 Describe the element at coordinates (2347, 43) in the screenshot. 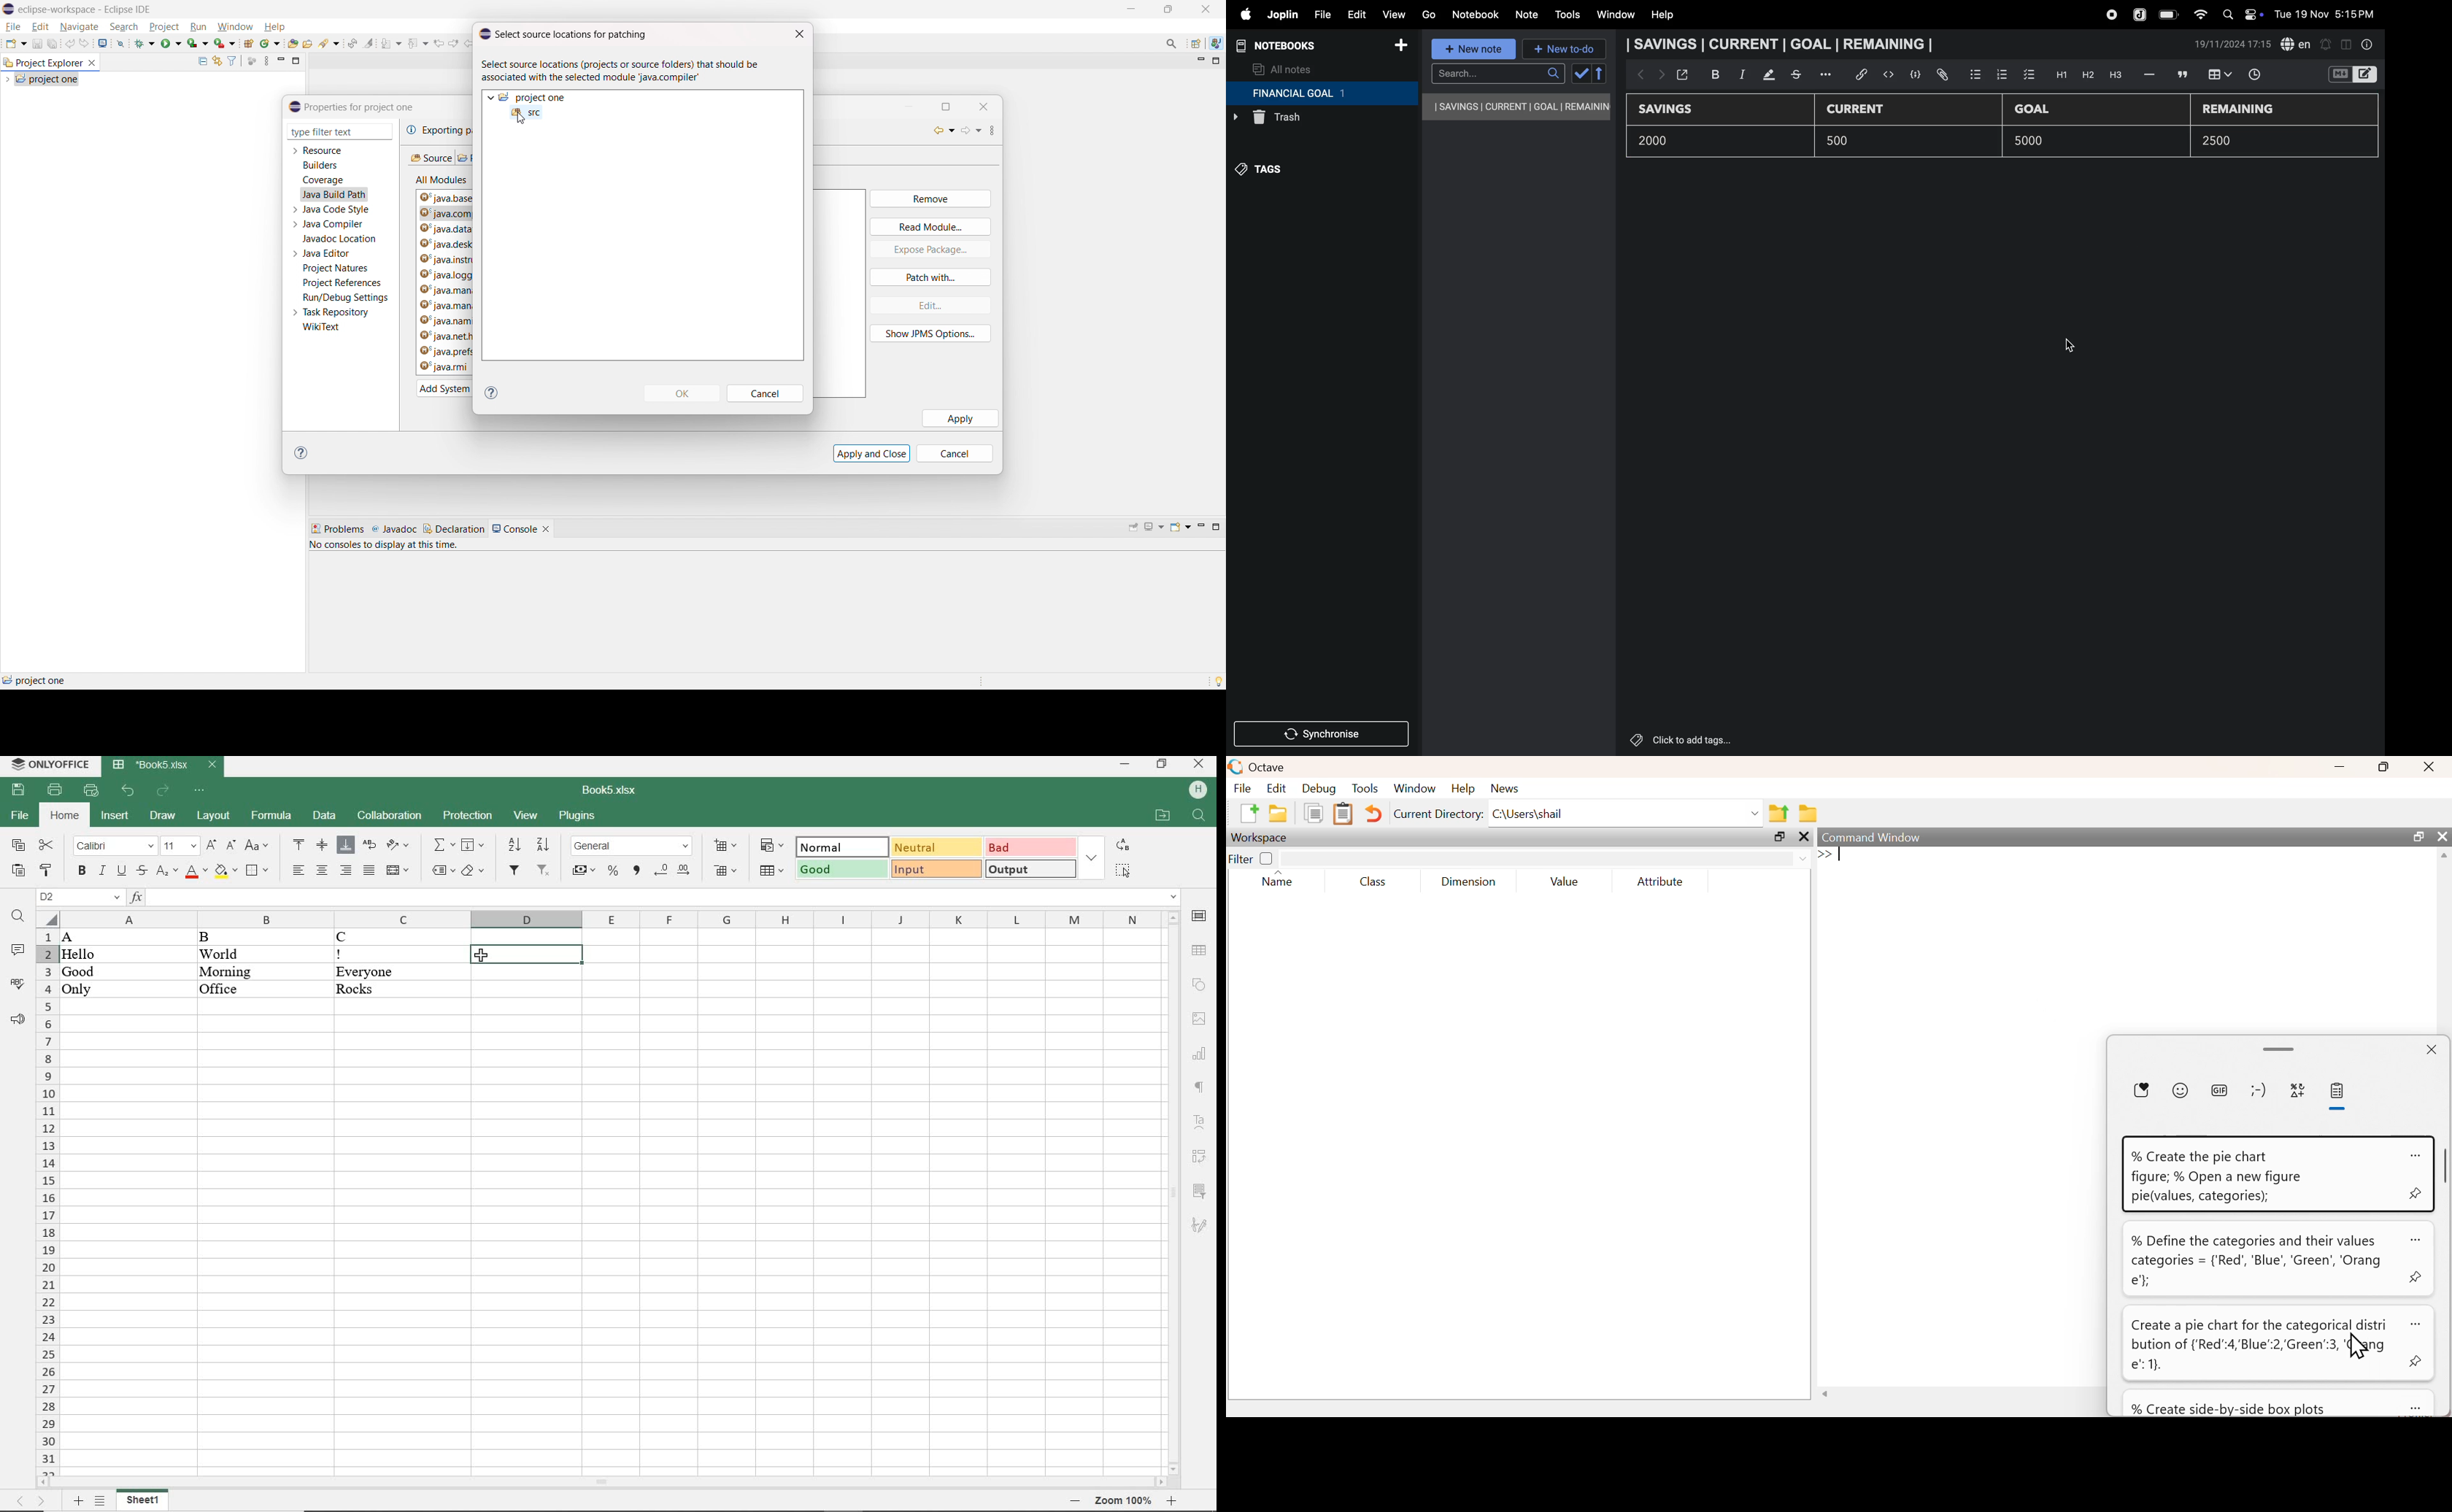

I see `toggle editor` at that location.